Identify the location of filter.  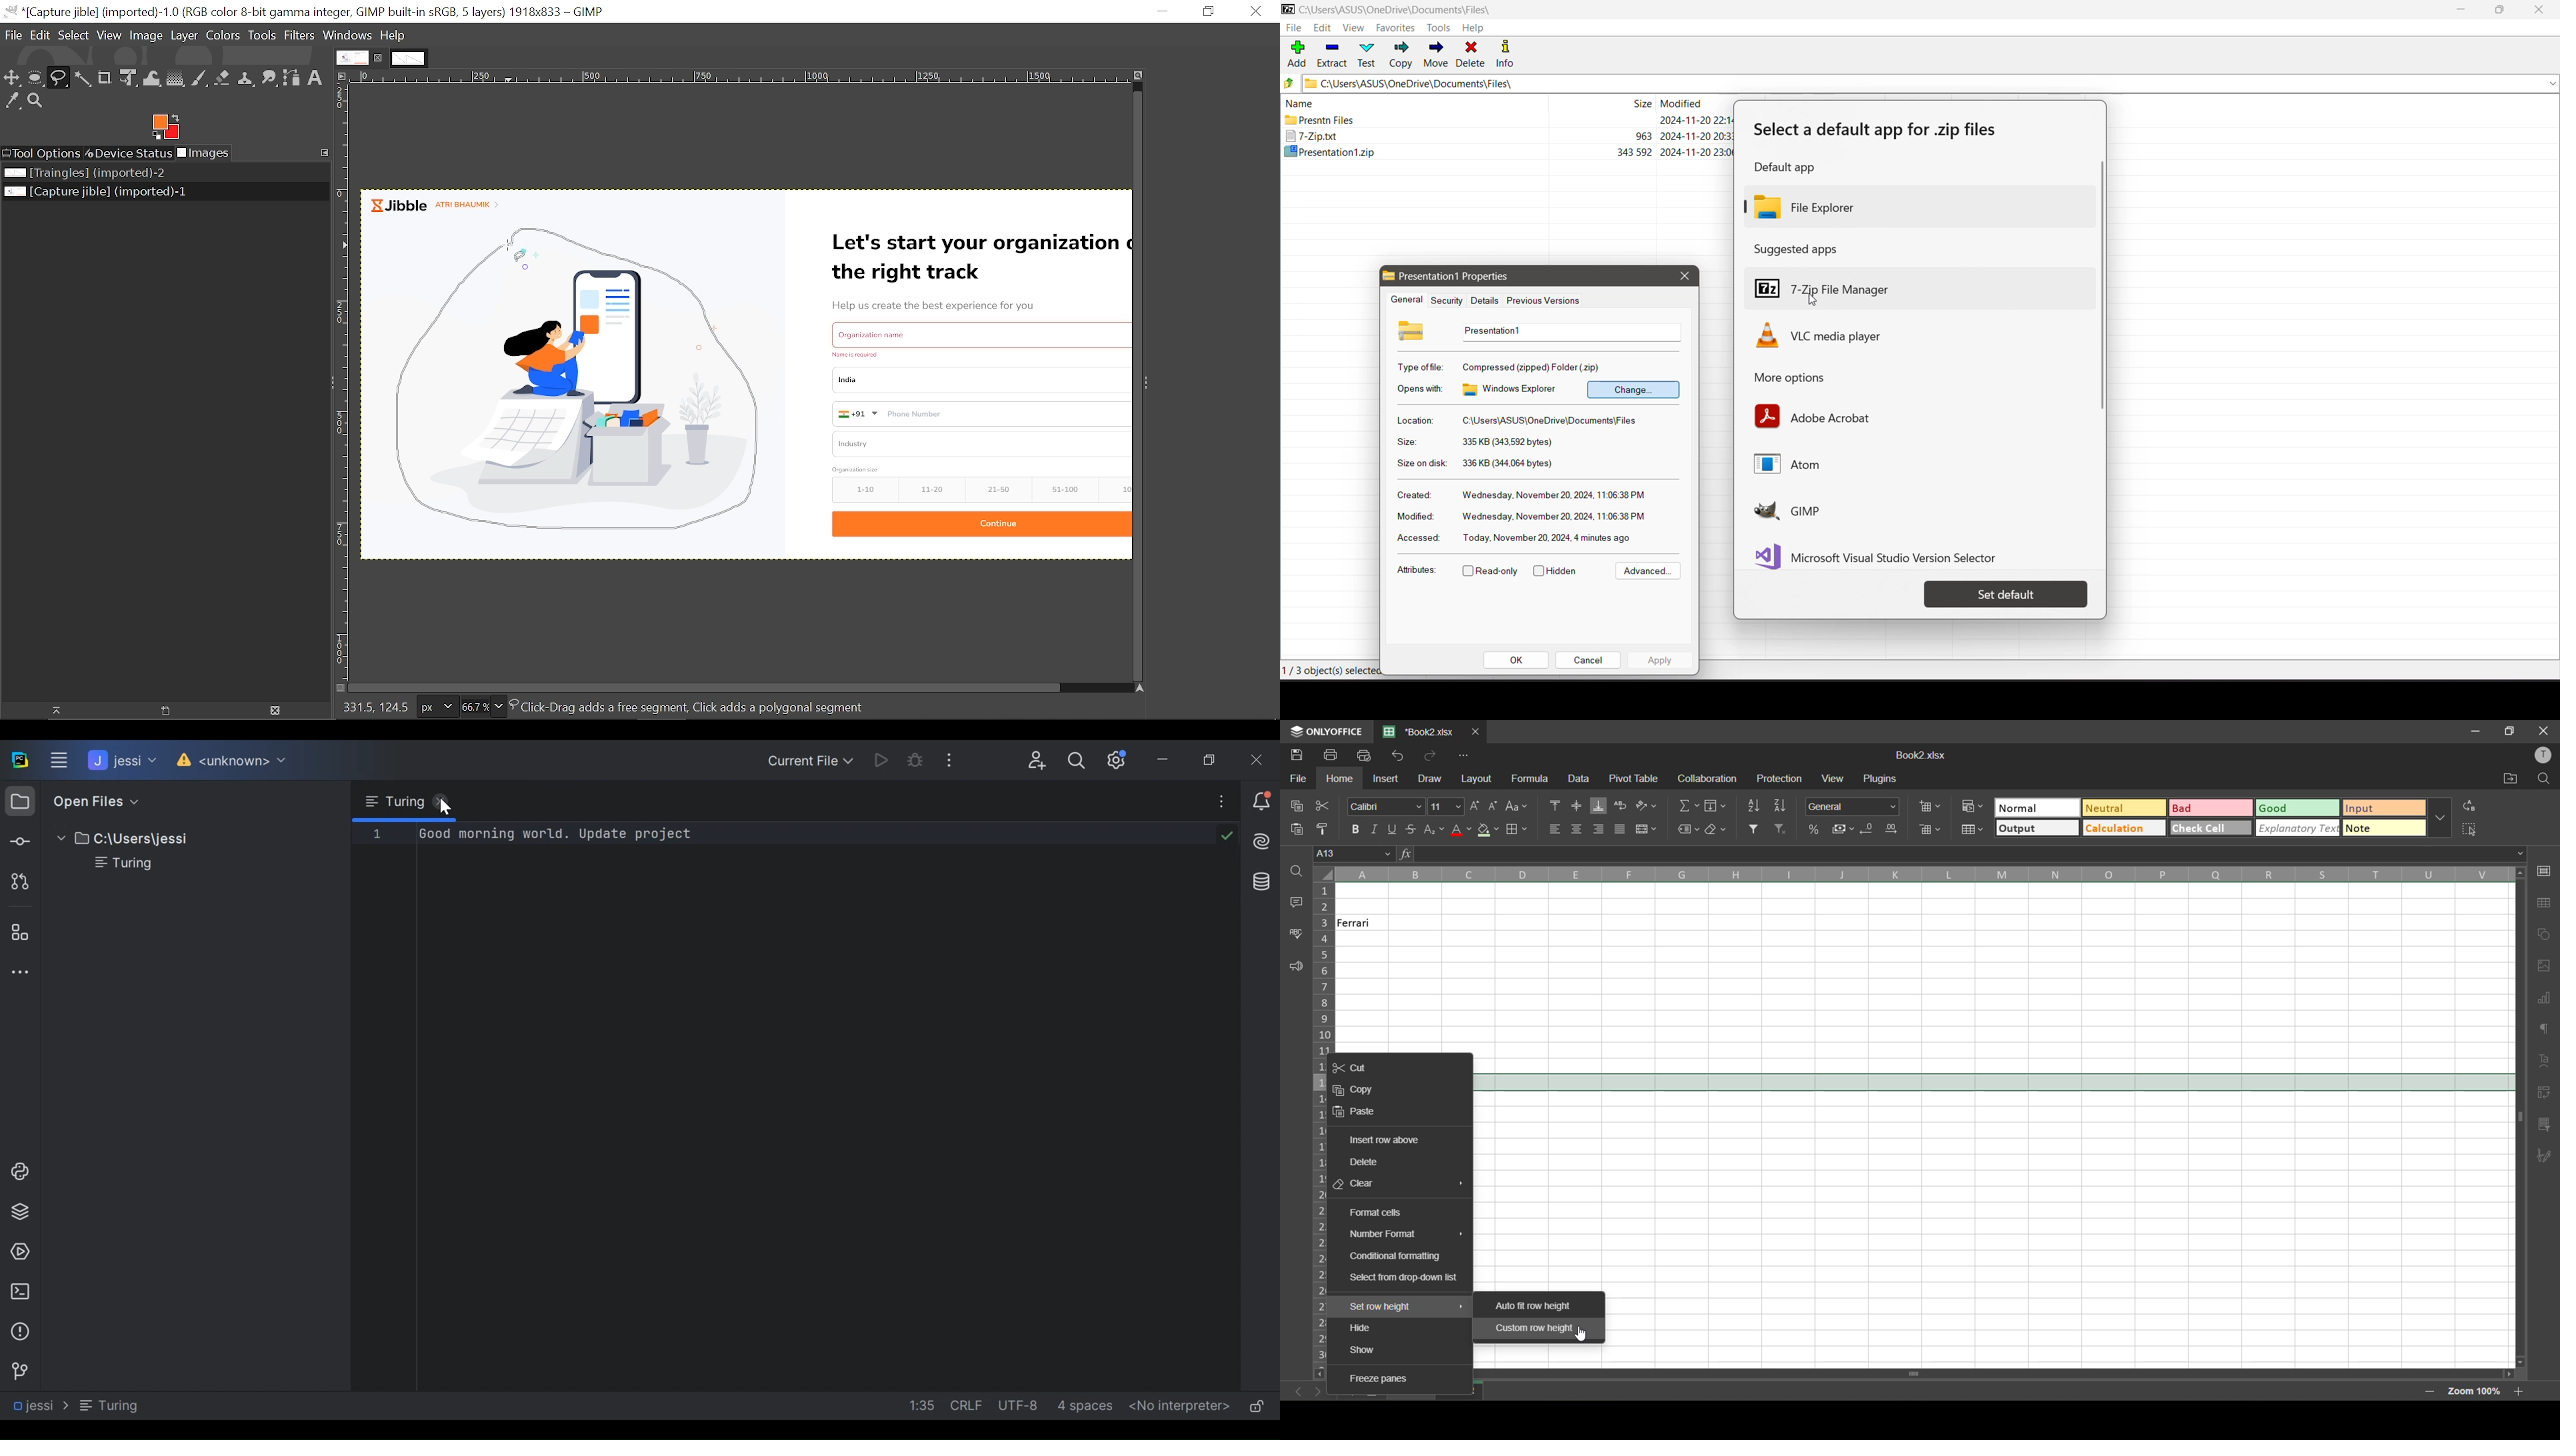
(1757, 829).